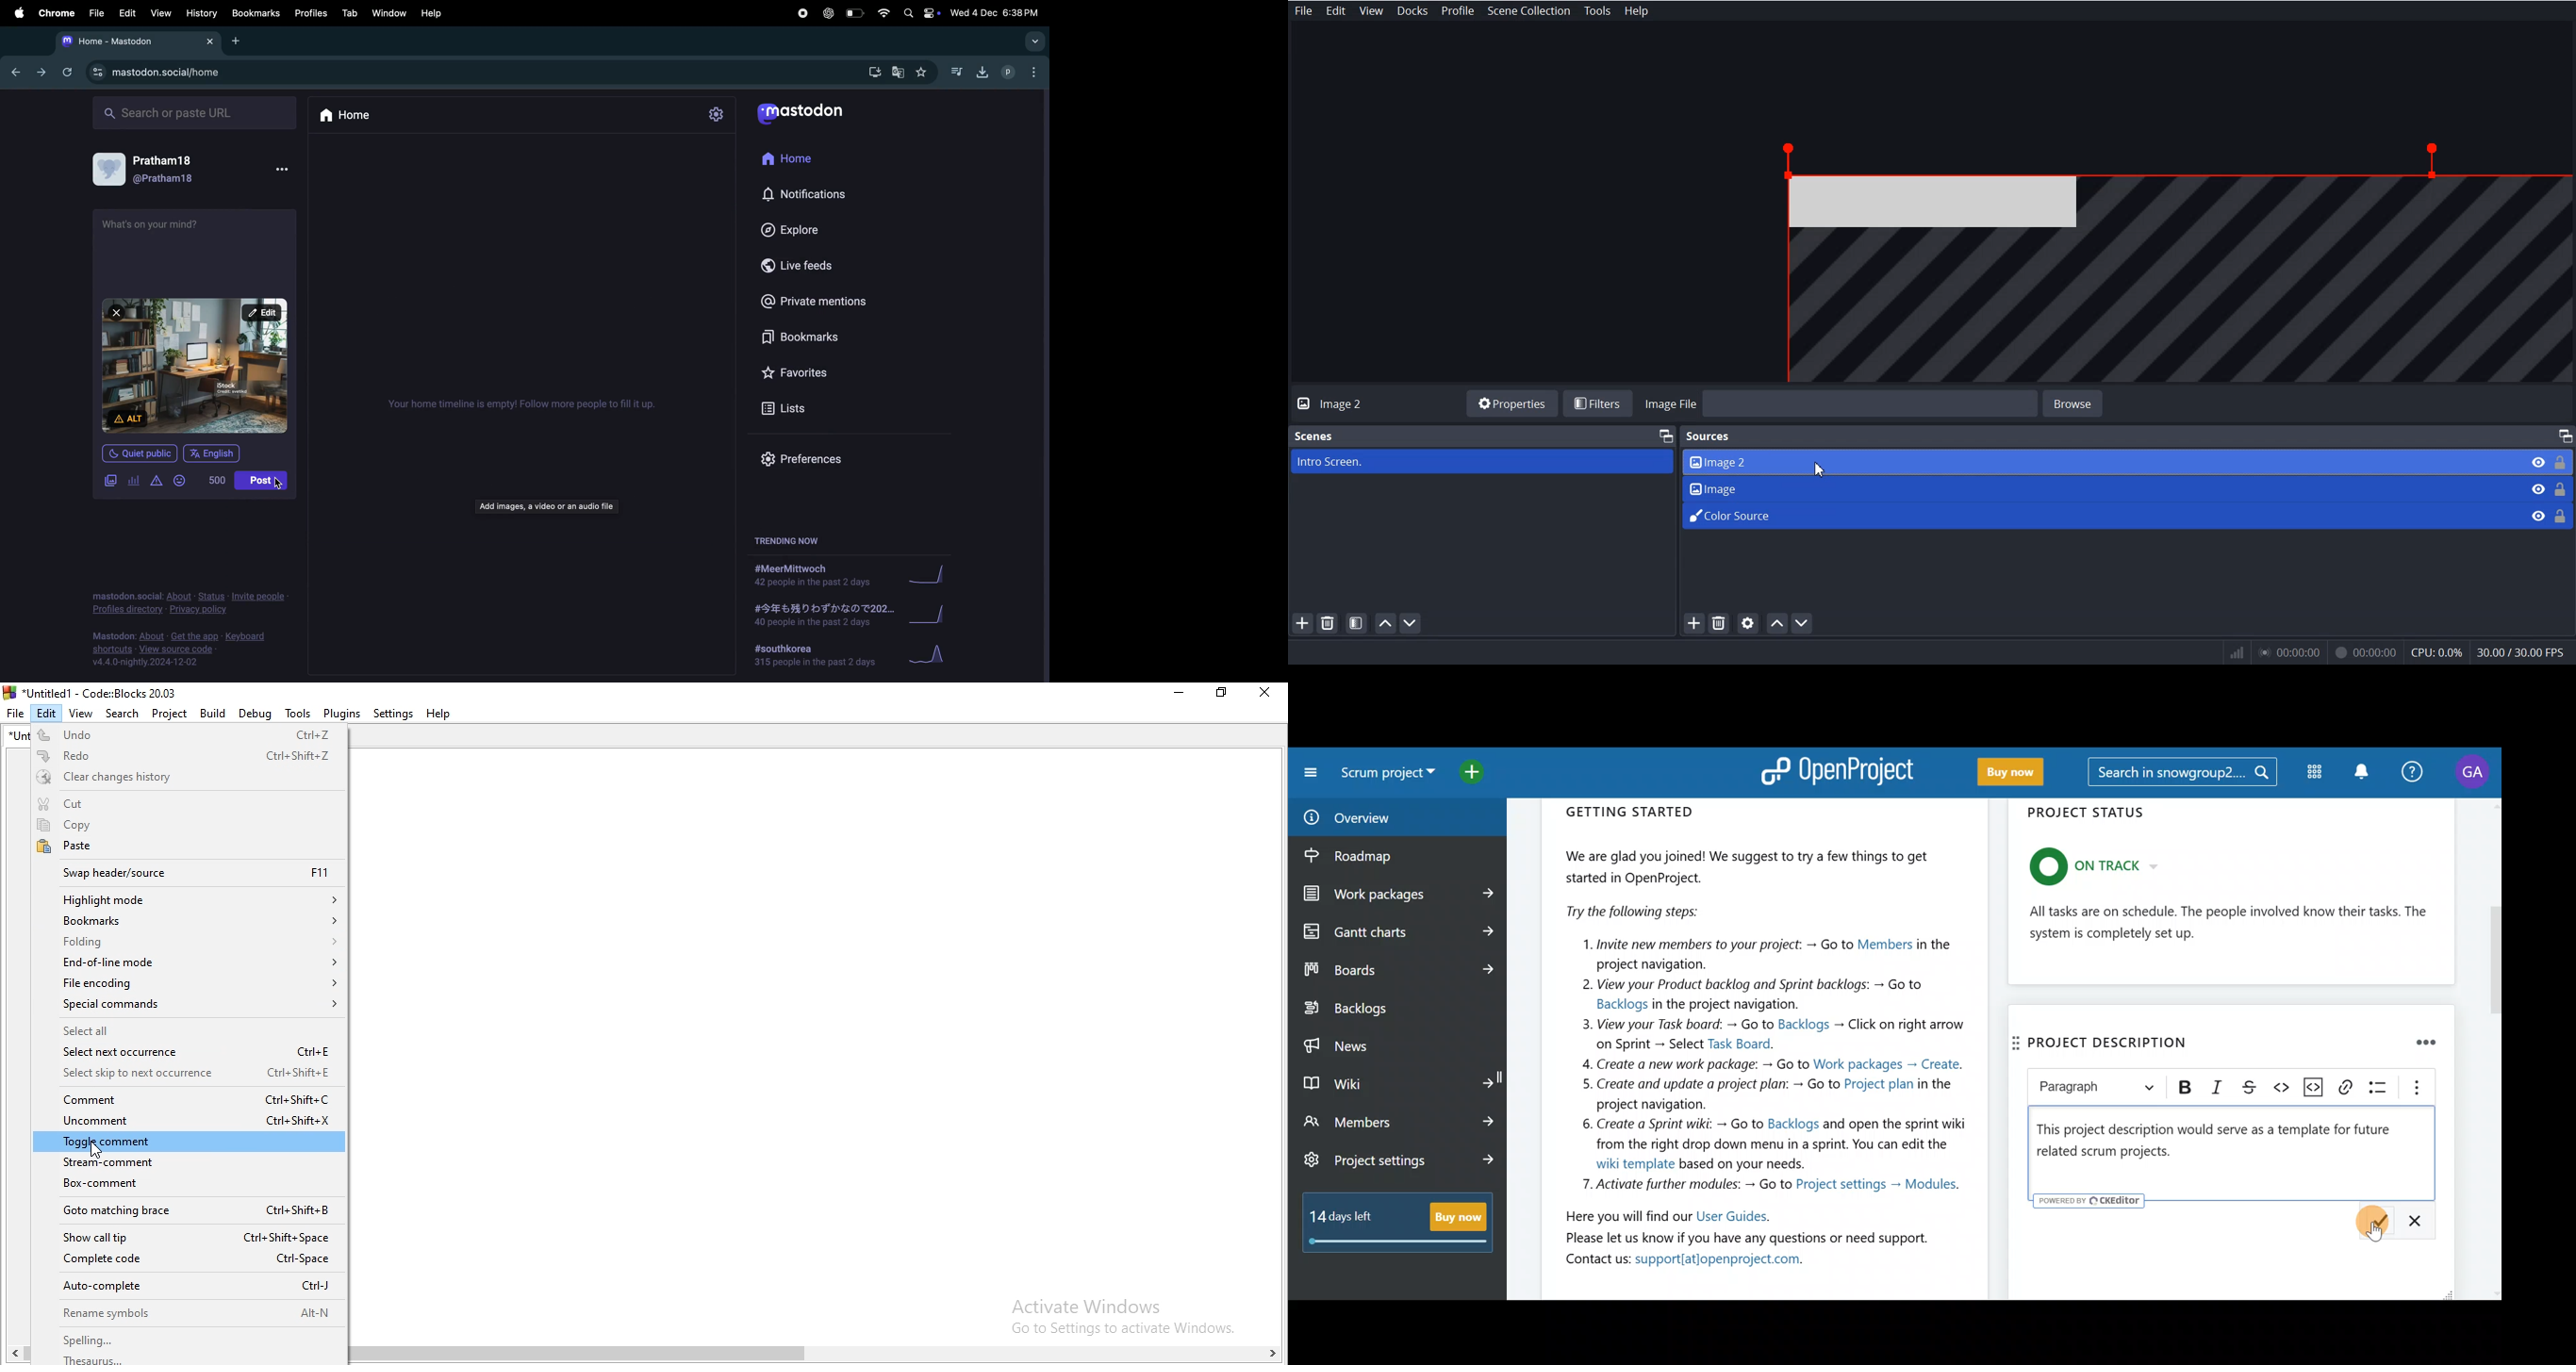 This screenshot has height=1372, width=2576. Describe the element at coordinates (2098, 1089) in the screenshot. I see `Heading` at that location.